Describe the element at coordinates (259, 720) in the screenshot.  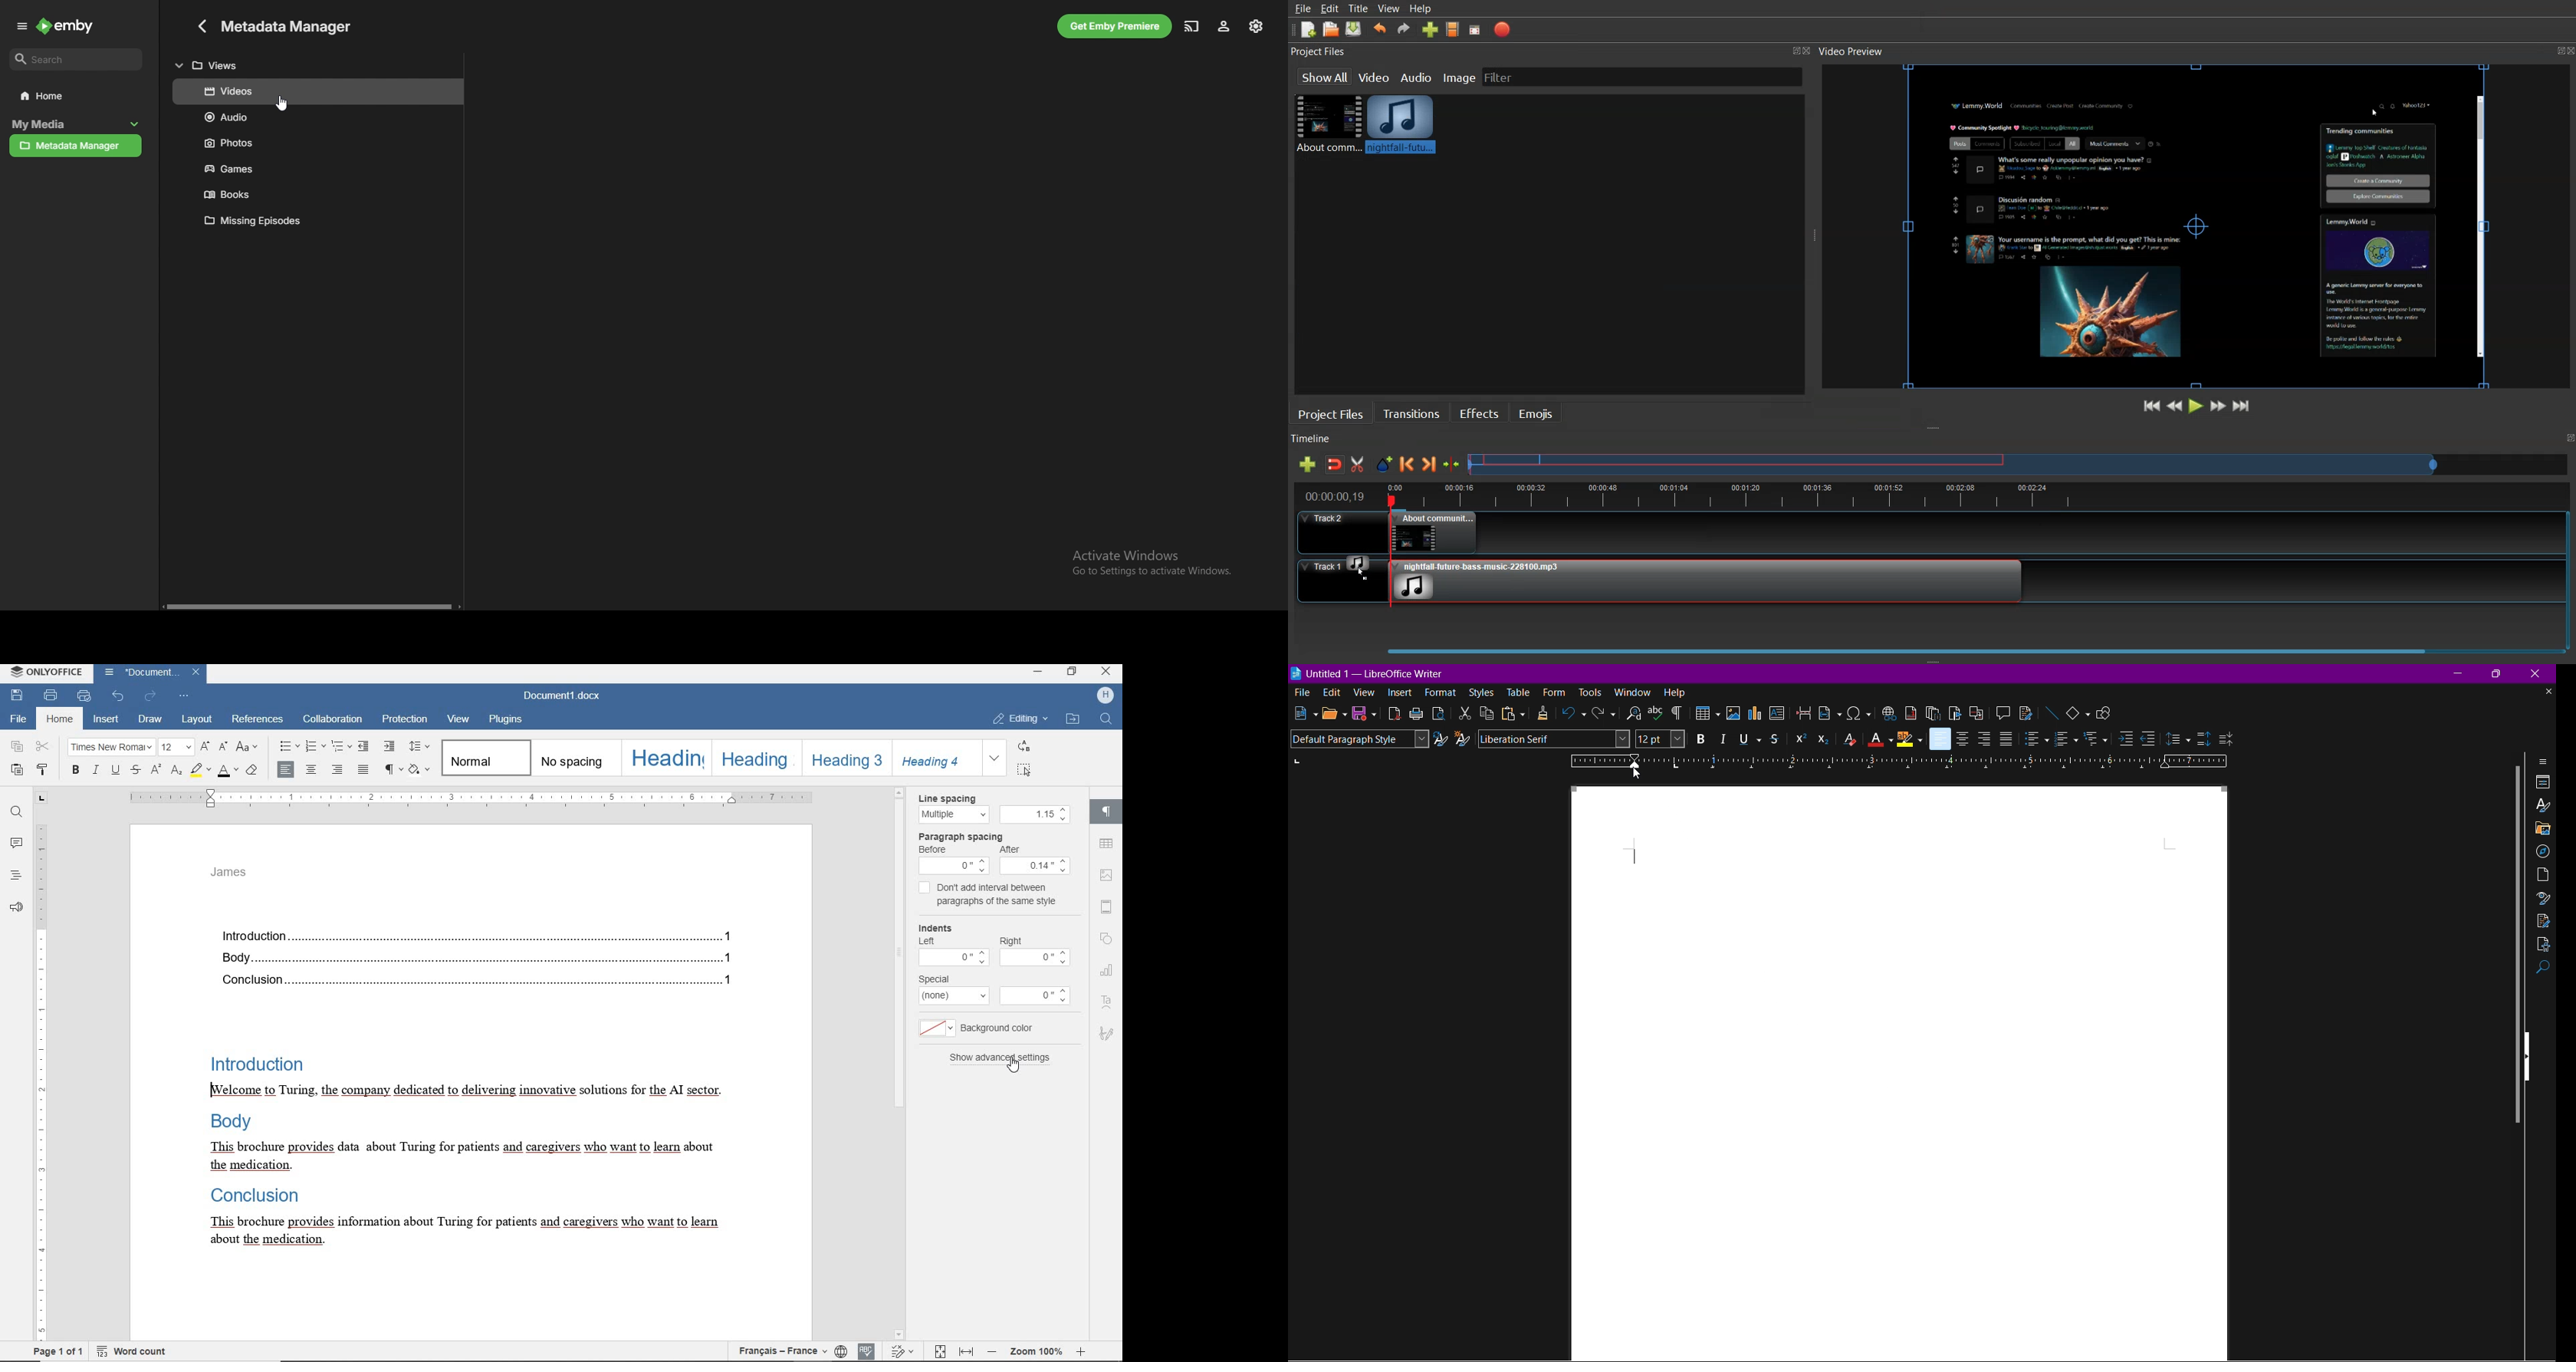
I see `referenes` at that location.